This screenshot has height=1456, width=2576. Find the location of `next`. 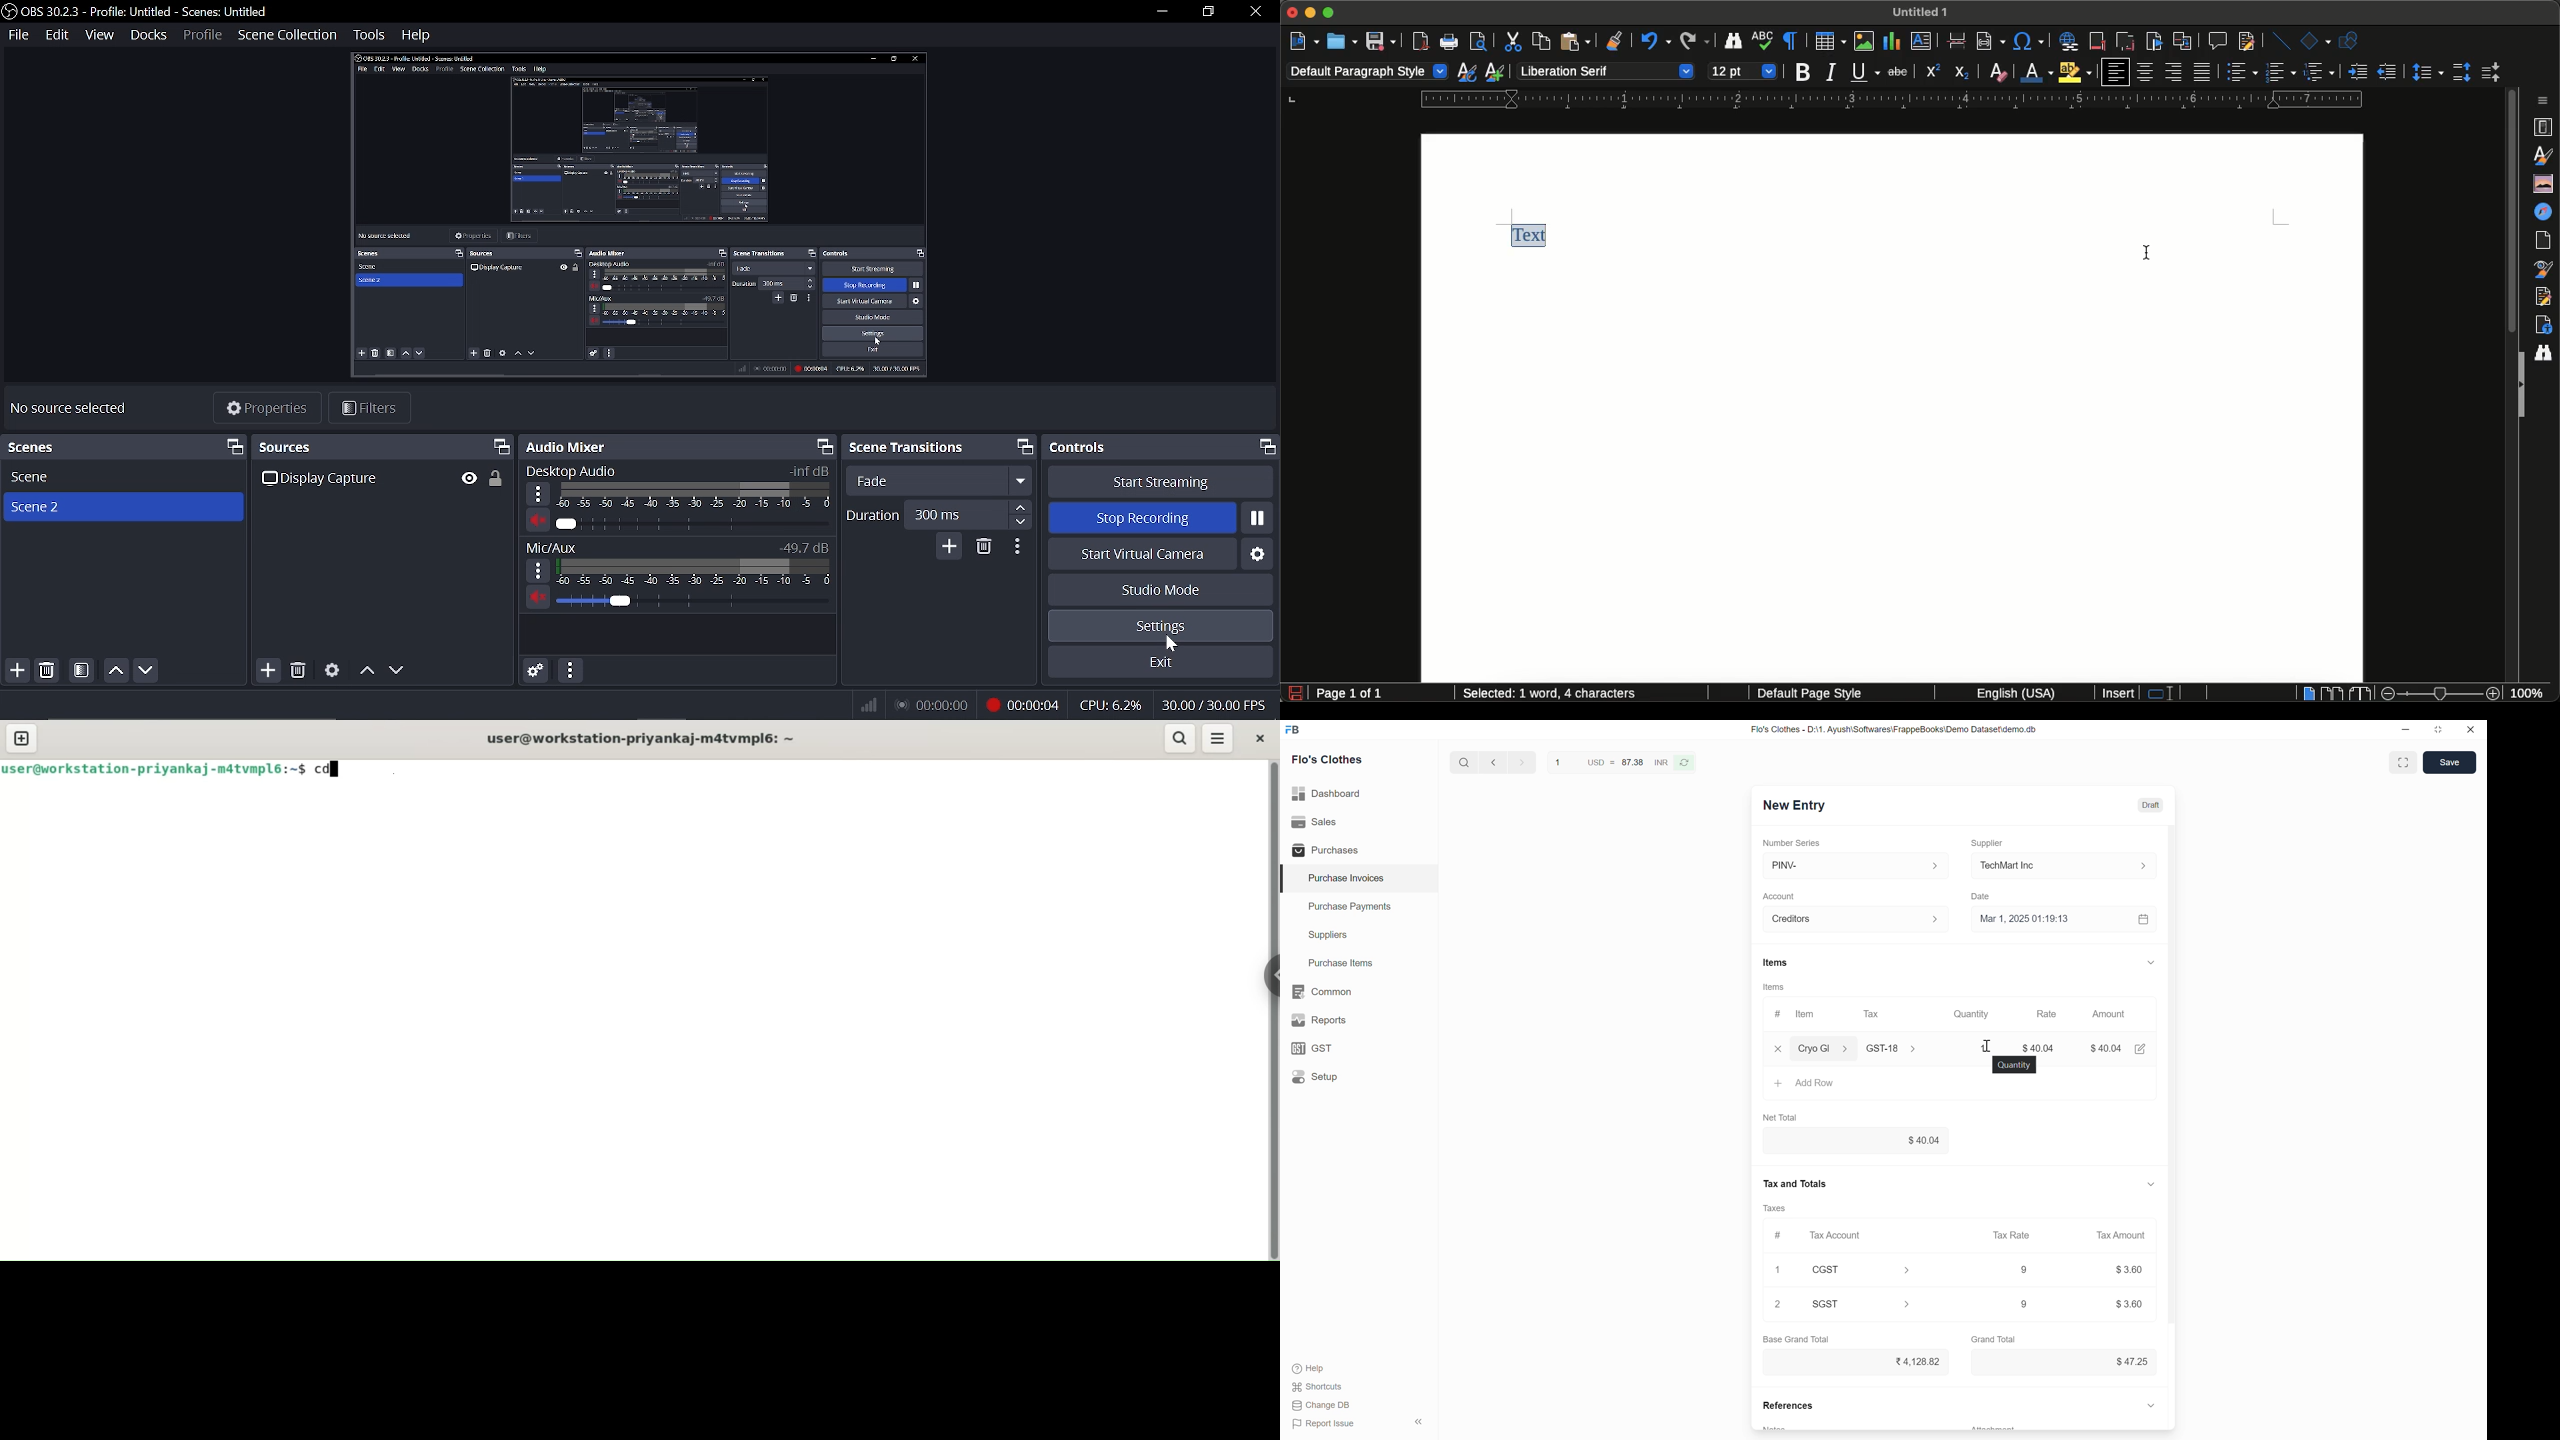

next is located at coordinates (1491, 762).